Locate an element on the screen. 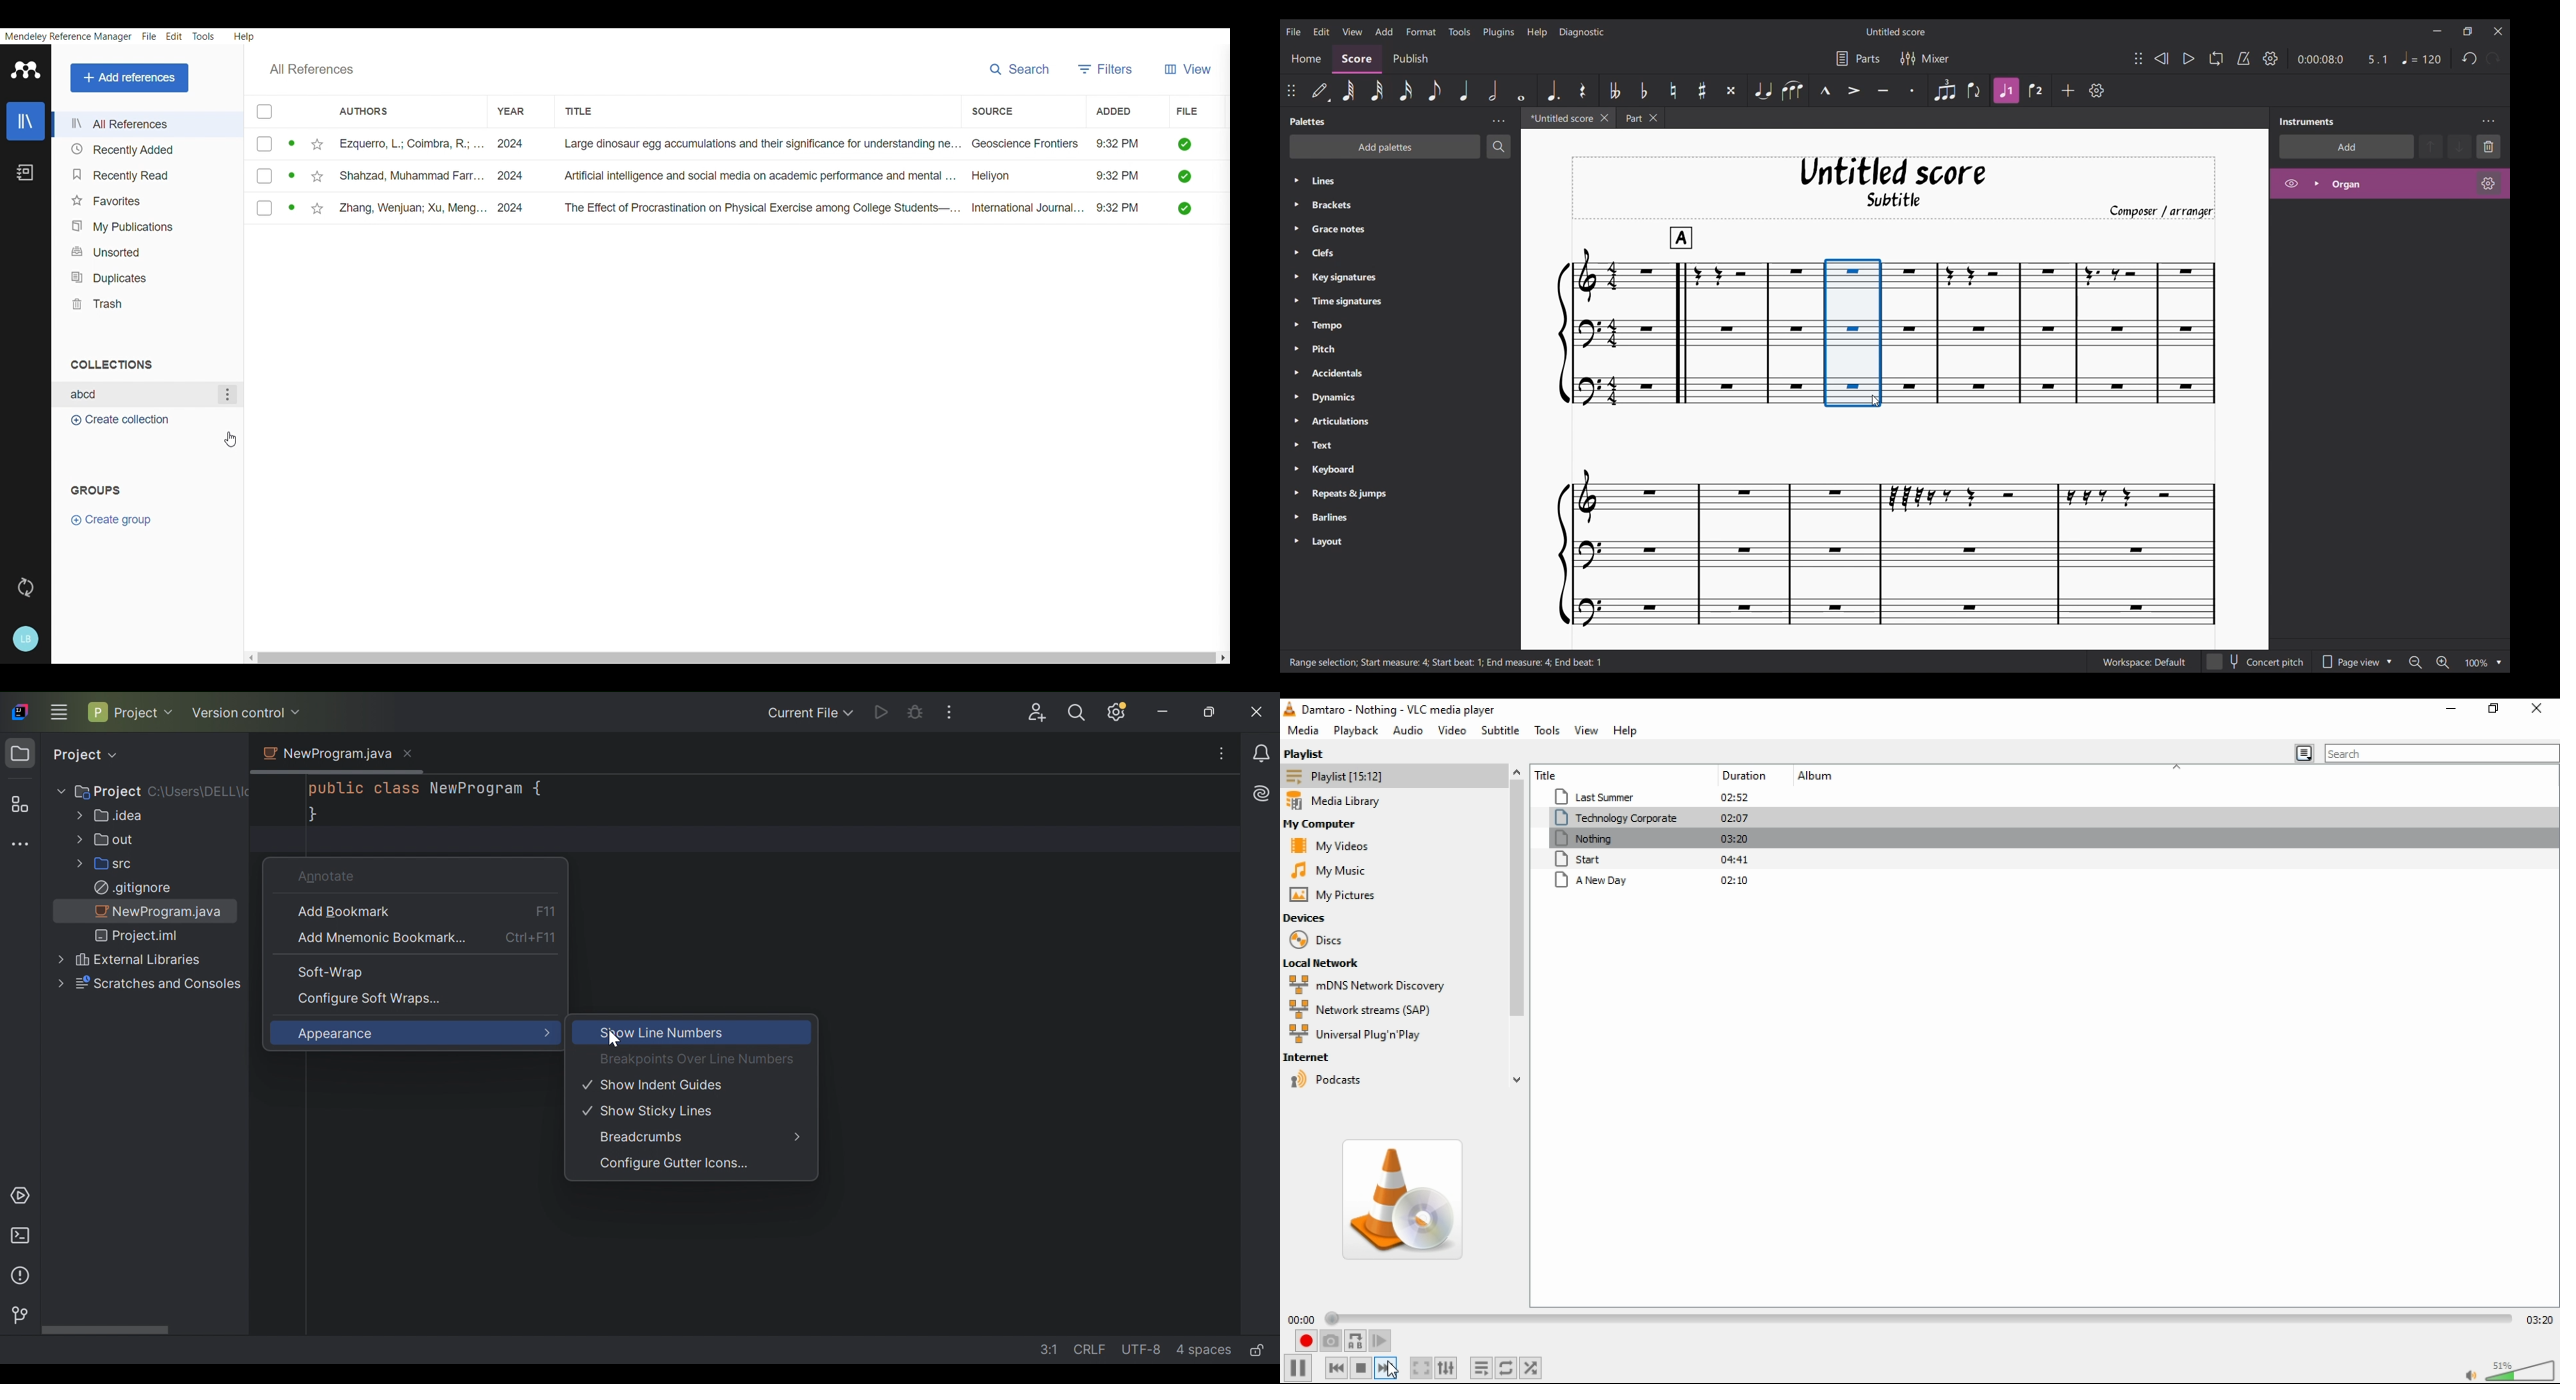  Current score changed due to addition of measure is located at coordinates (1889, 549).